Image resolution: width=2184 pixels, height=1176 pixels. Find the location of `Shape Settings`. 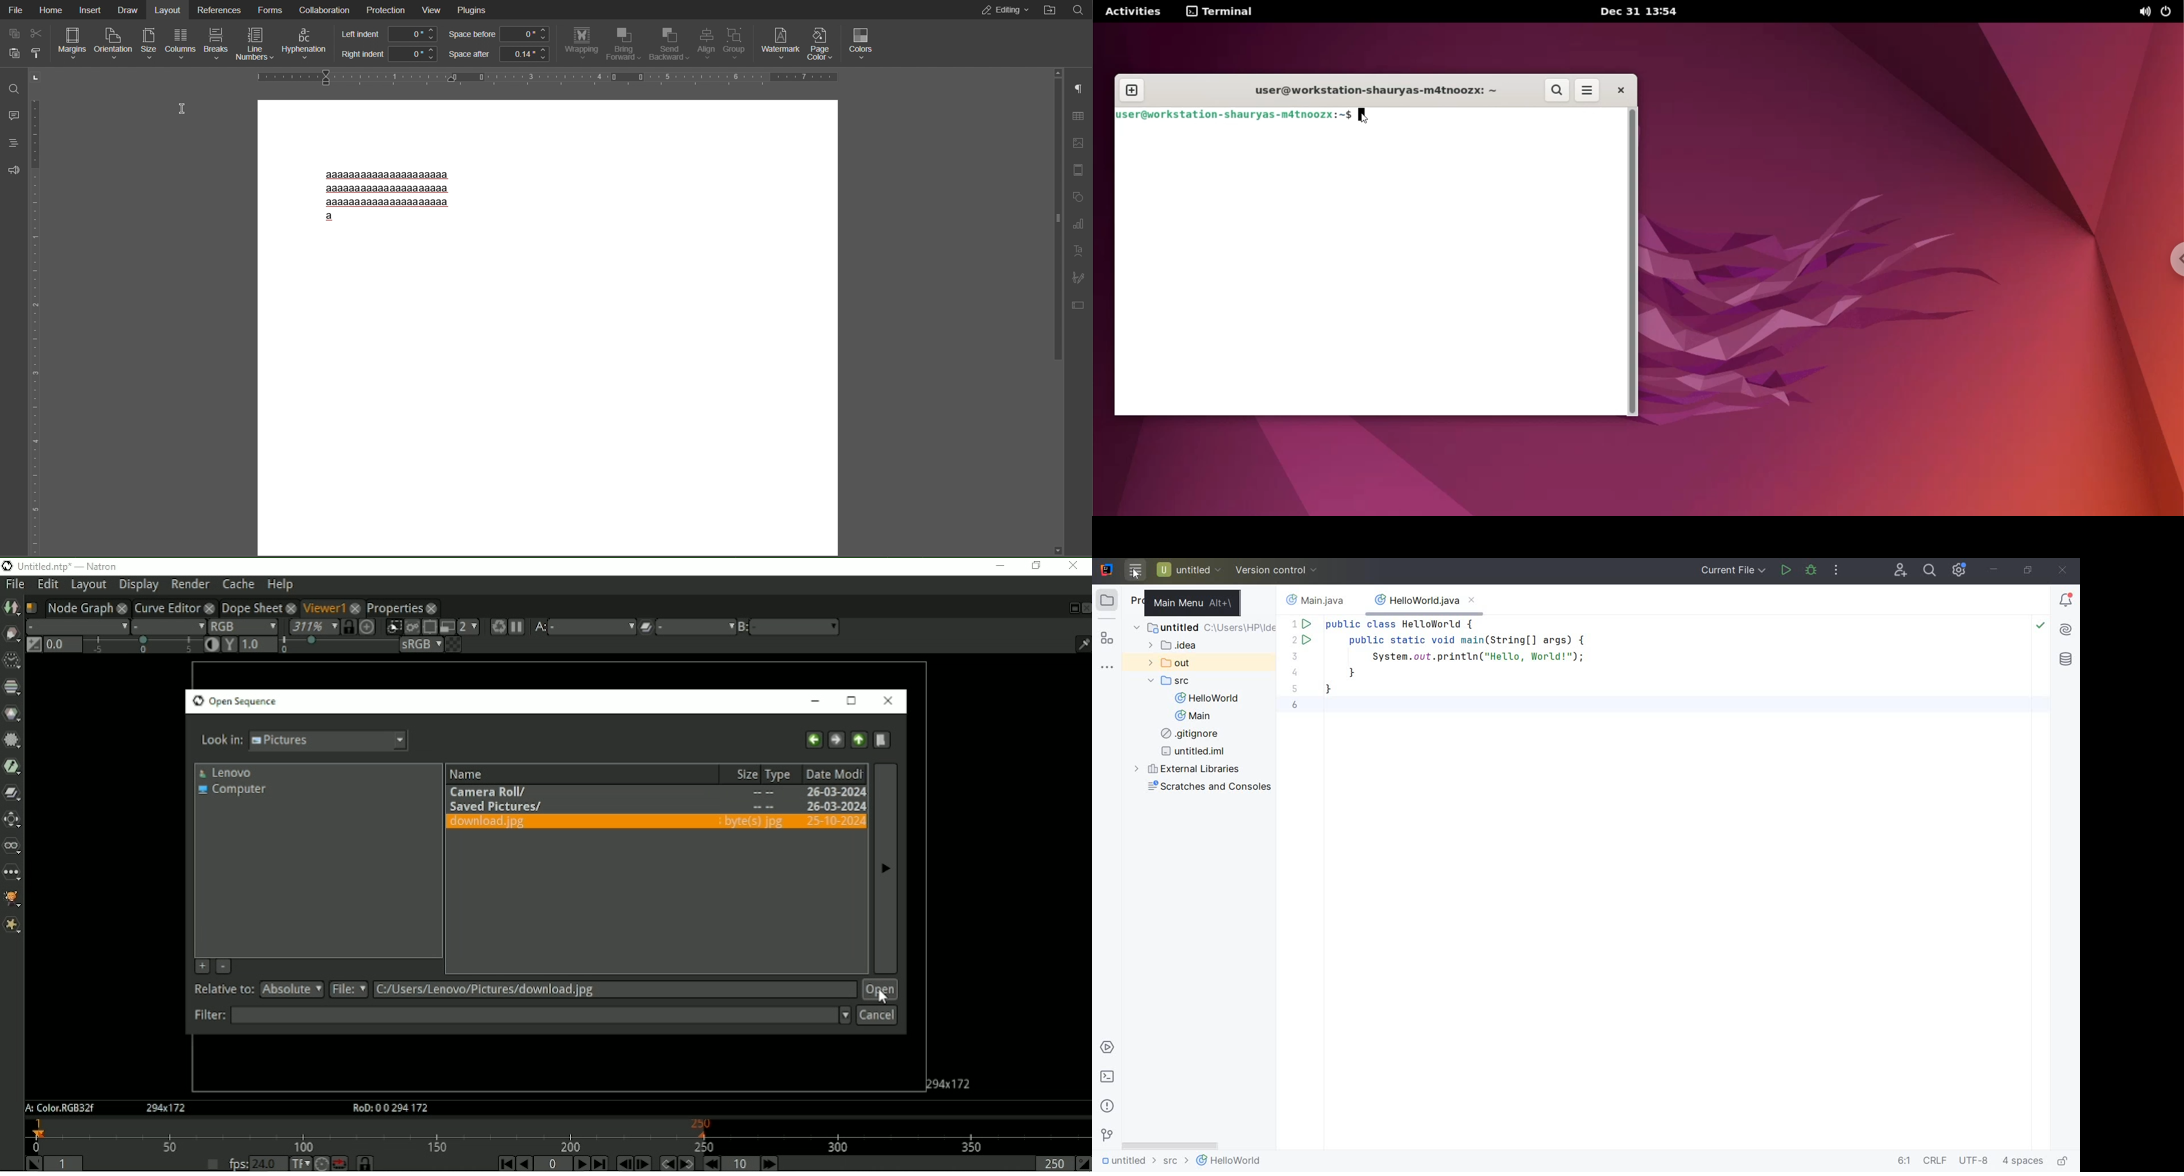

Shape Settings is located at coordinates (1078, 198).